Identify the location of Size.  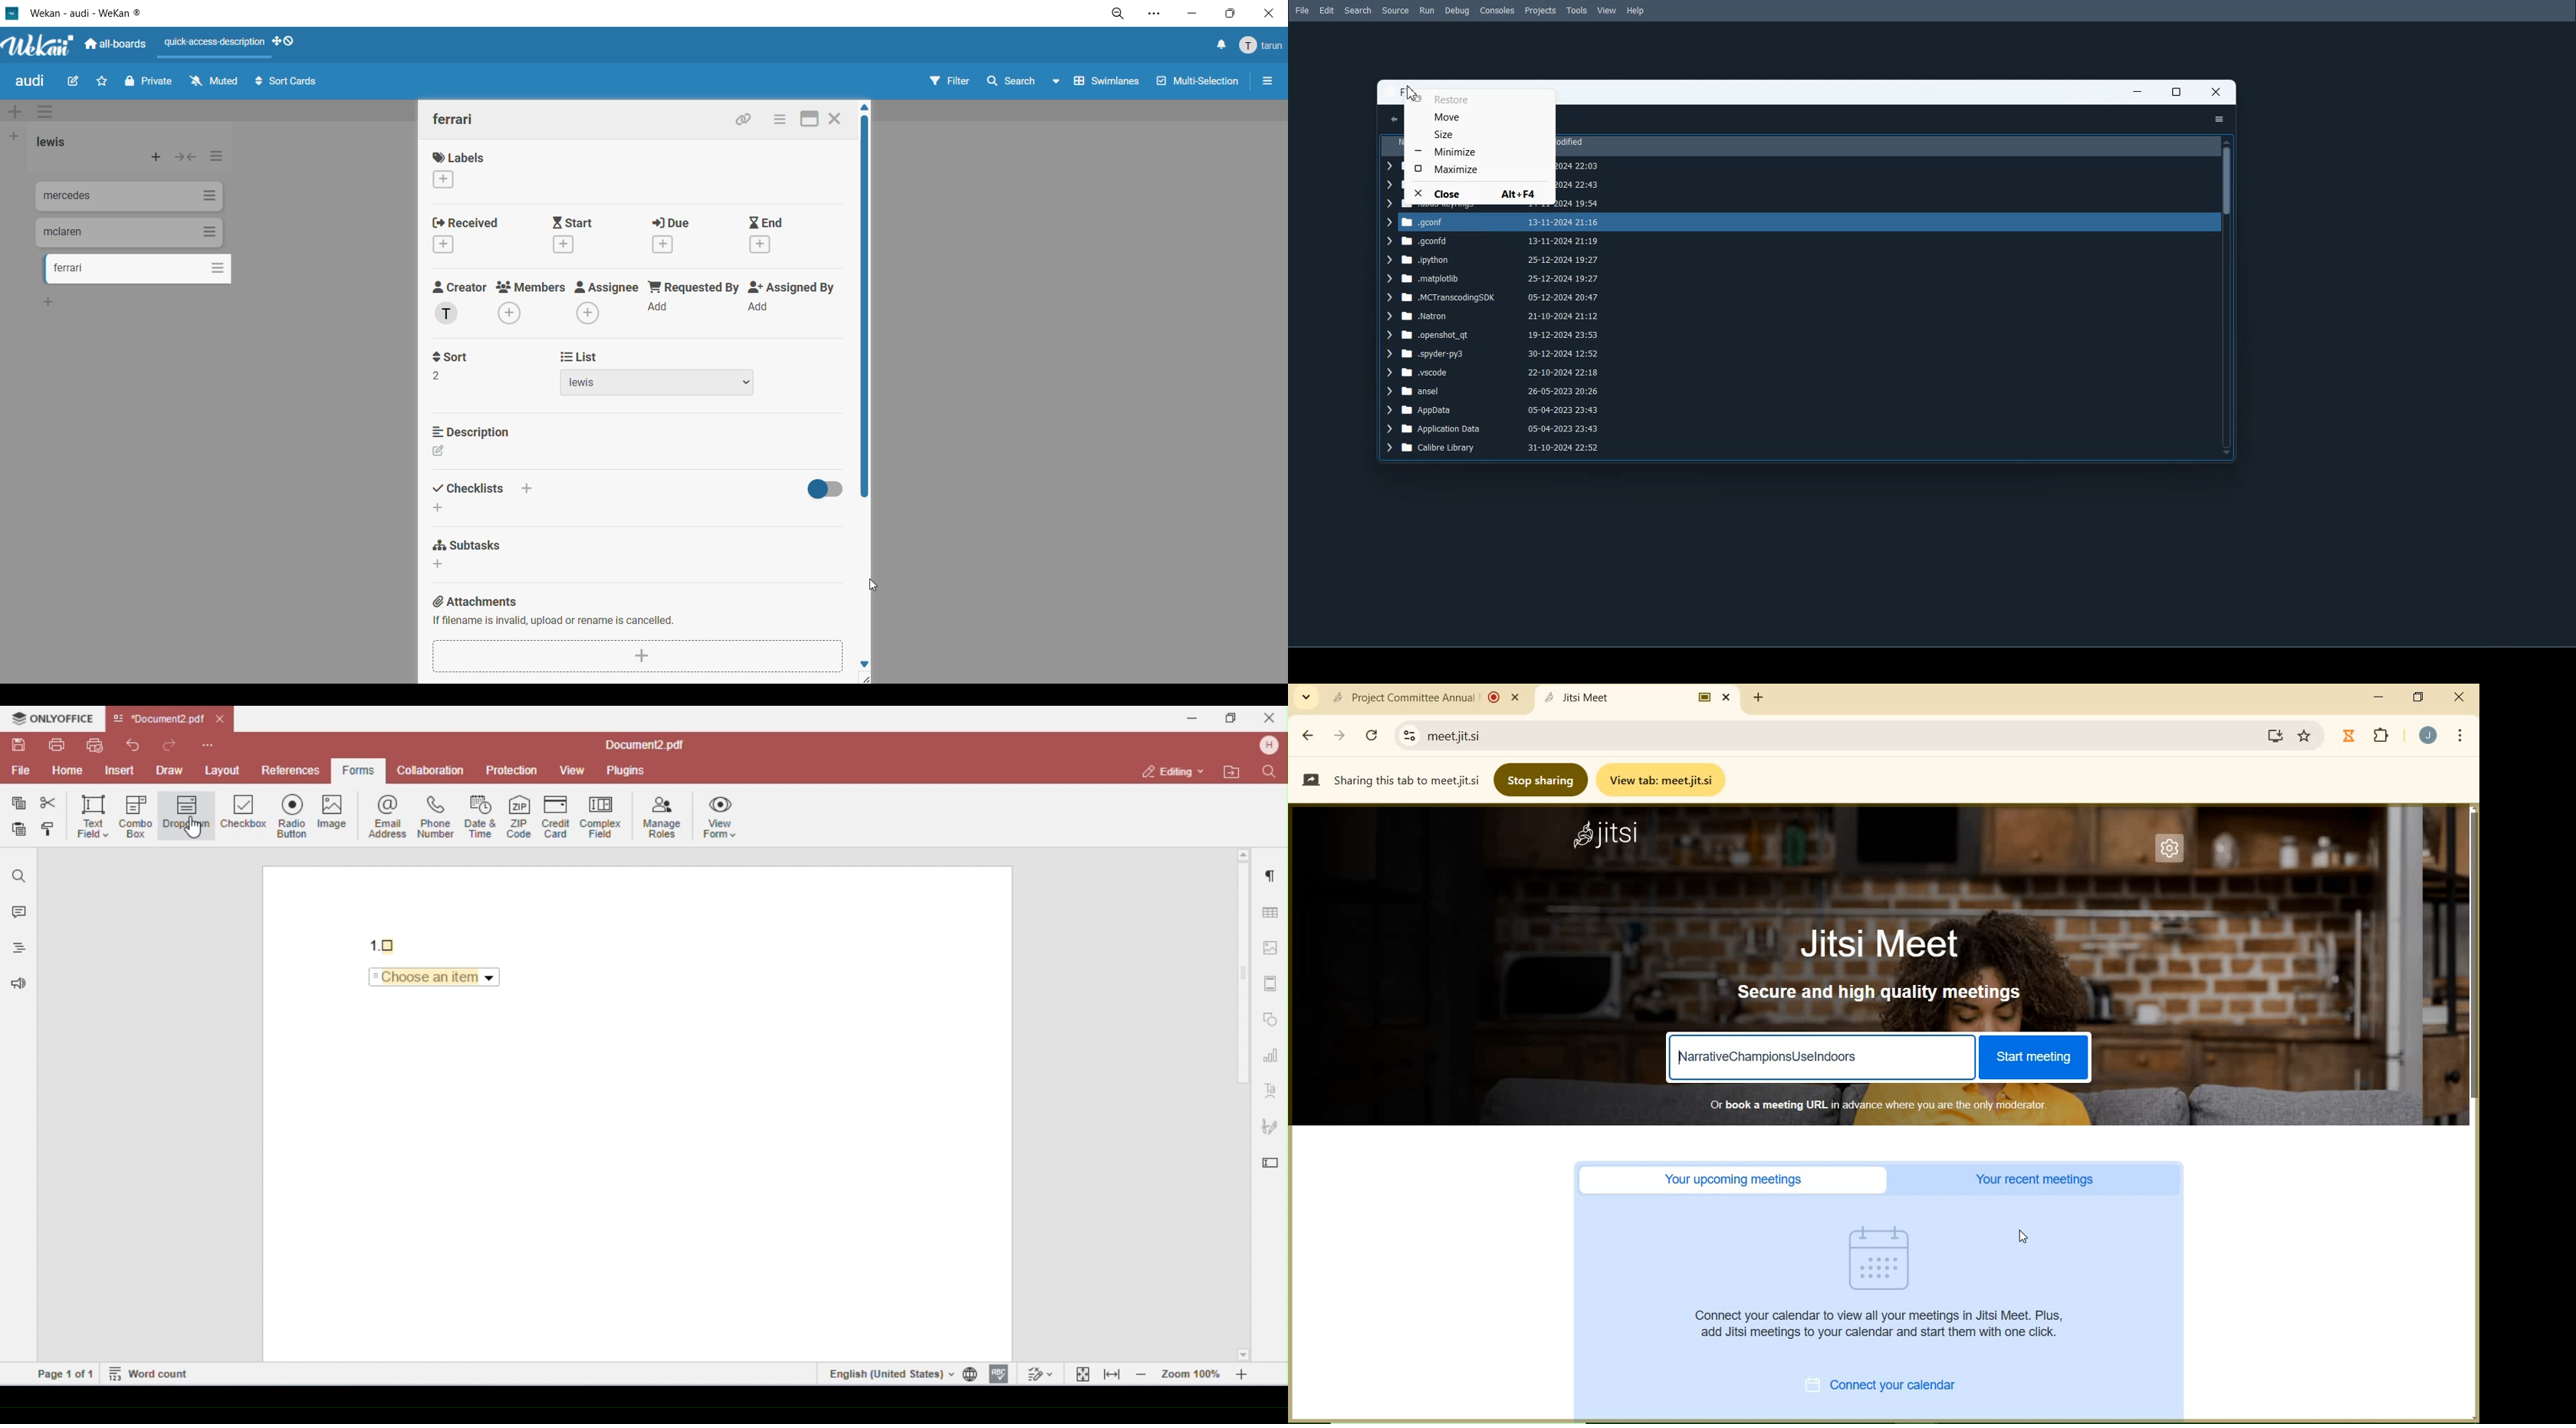
(1479, 133).